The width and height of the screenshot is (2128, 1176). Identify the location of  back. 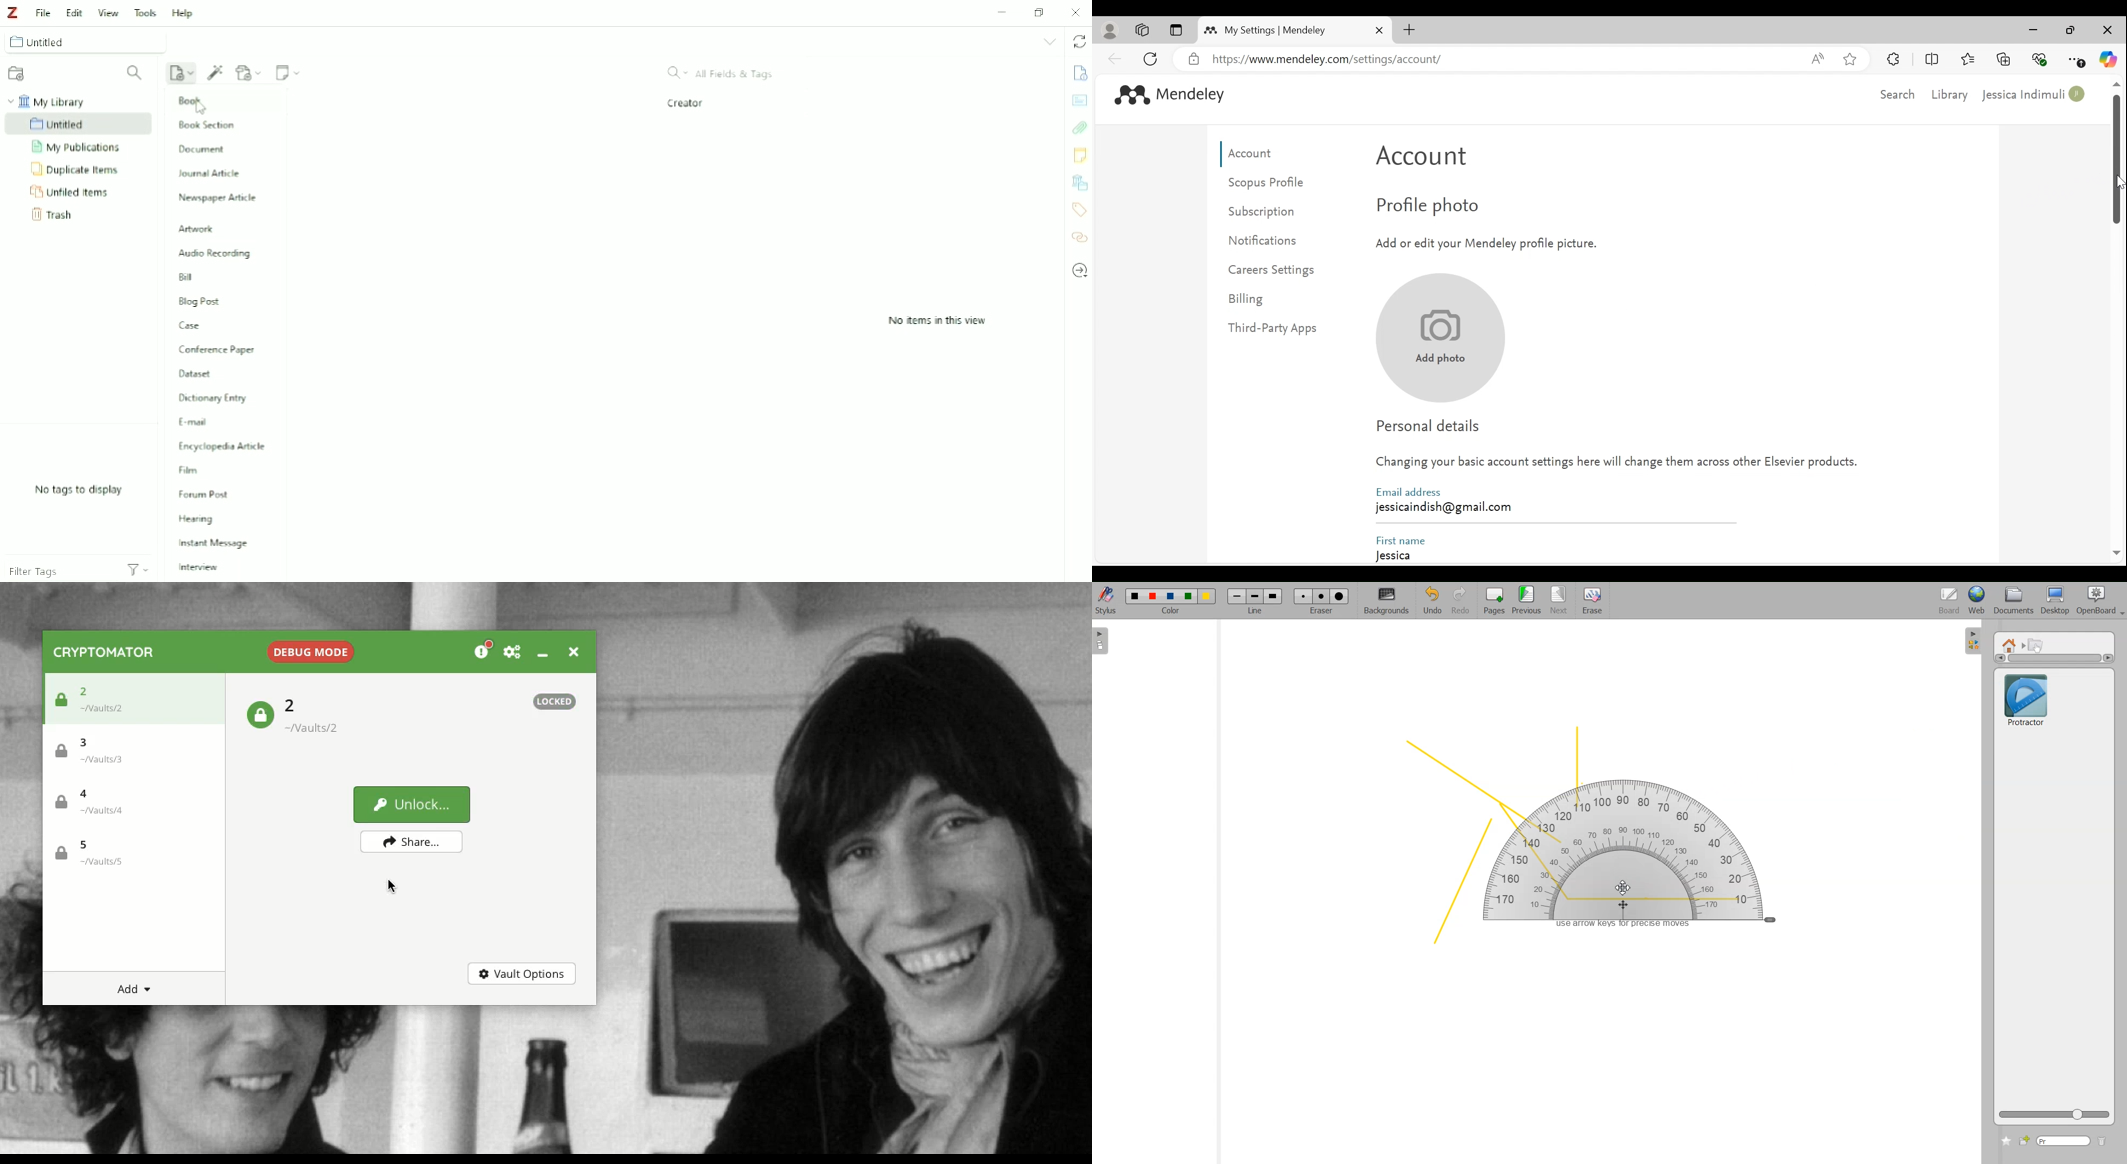
(1115, 58).